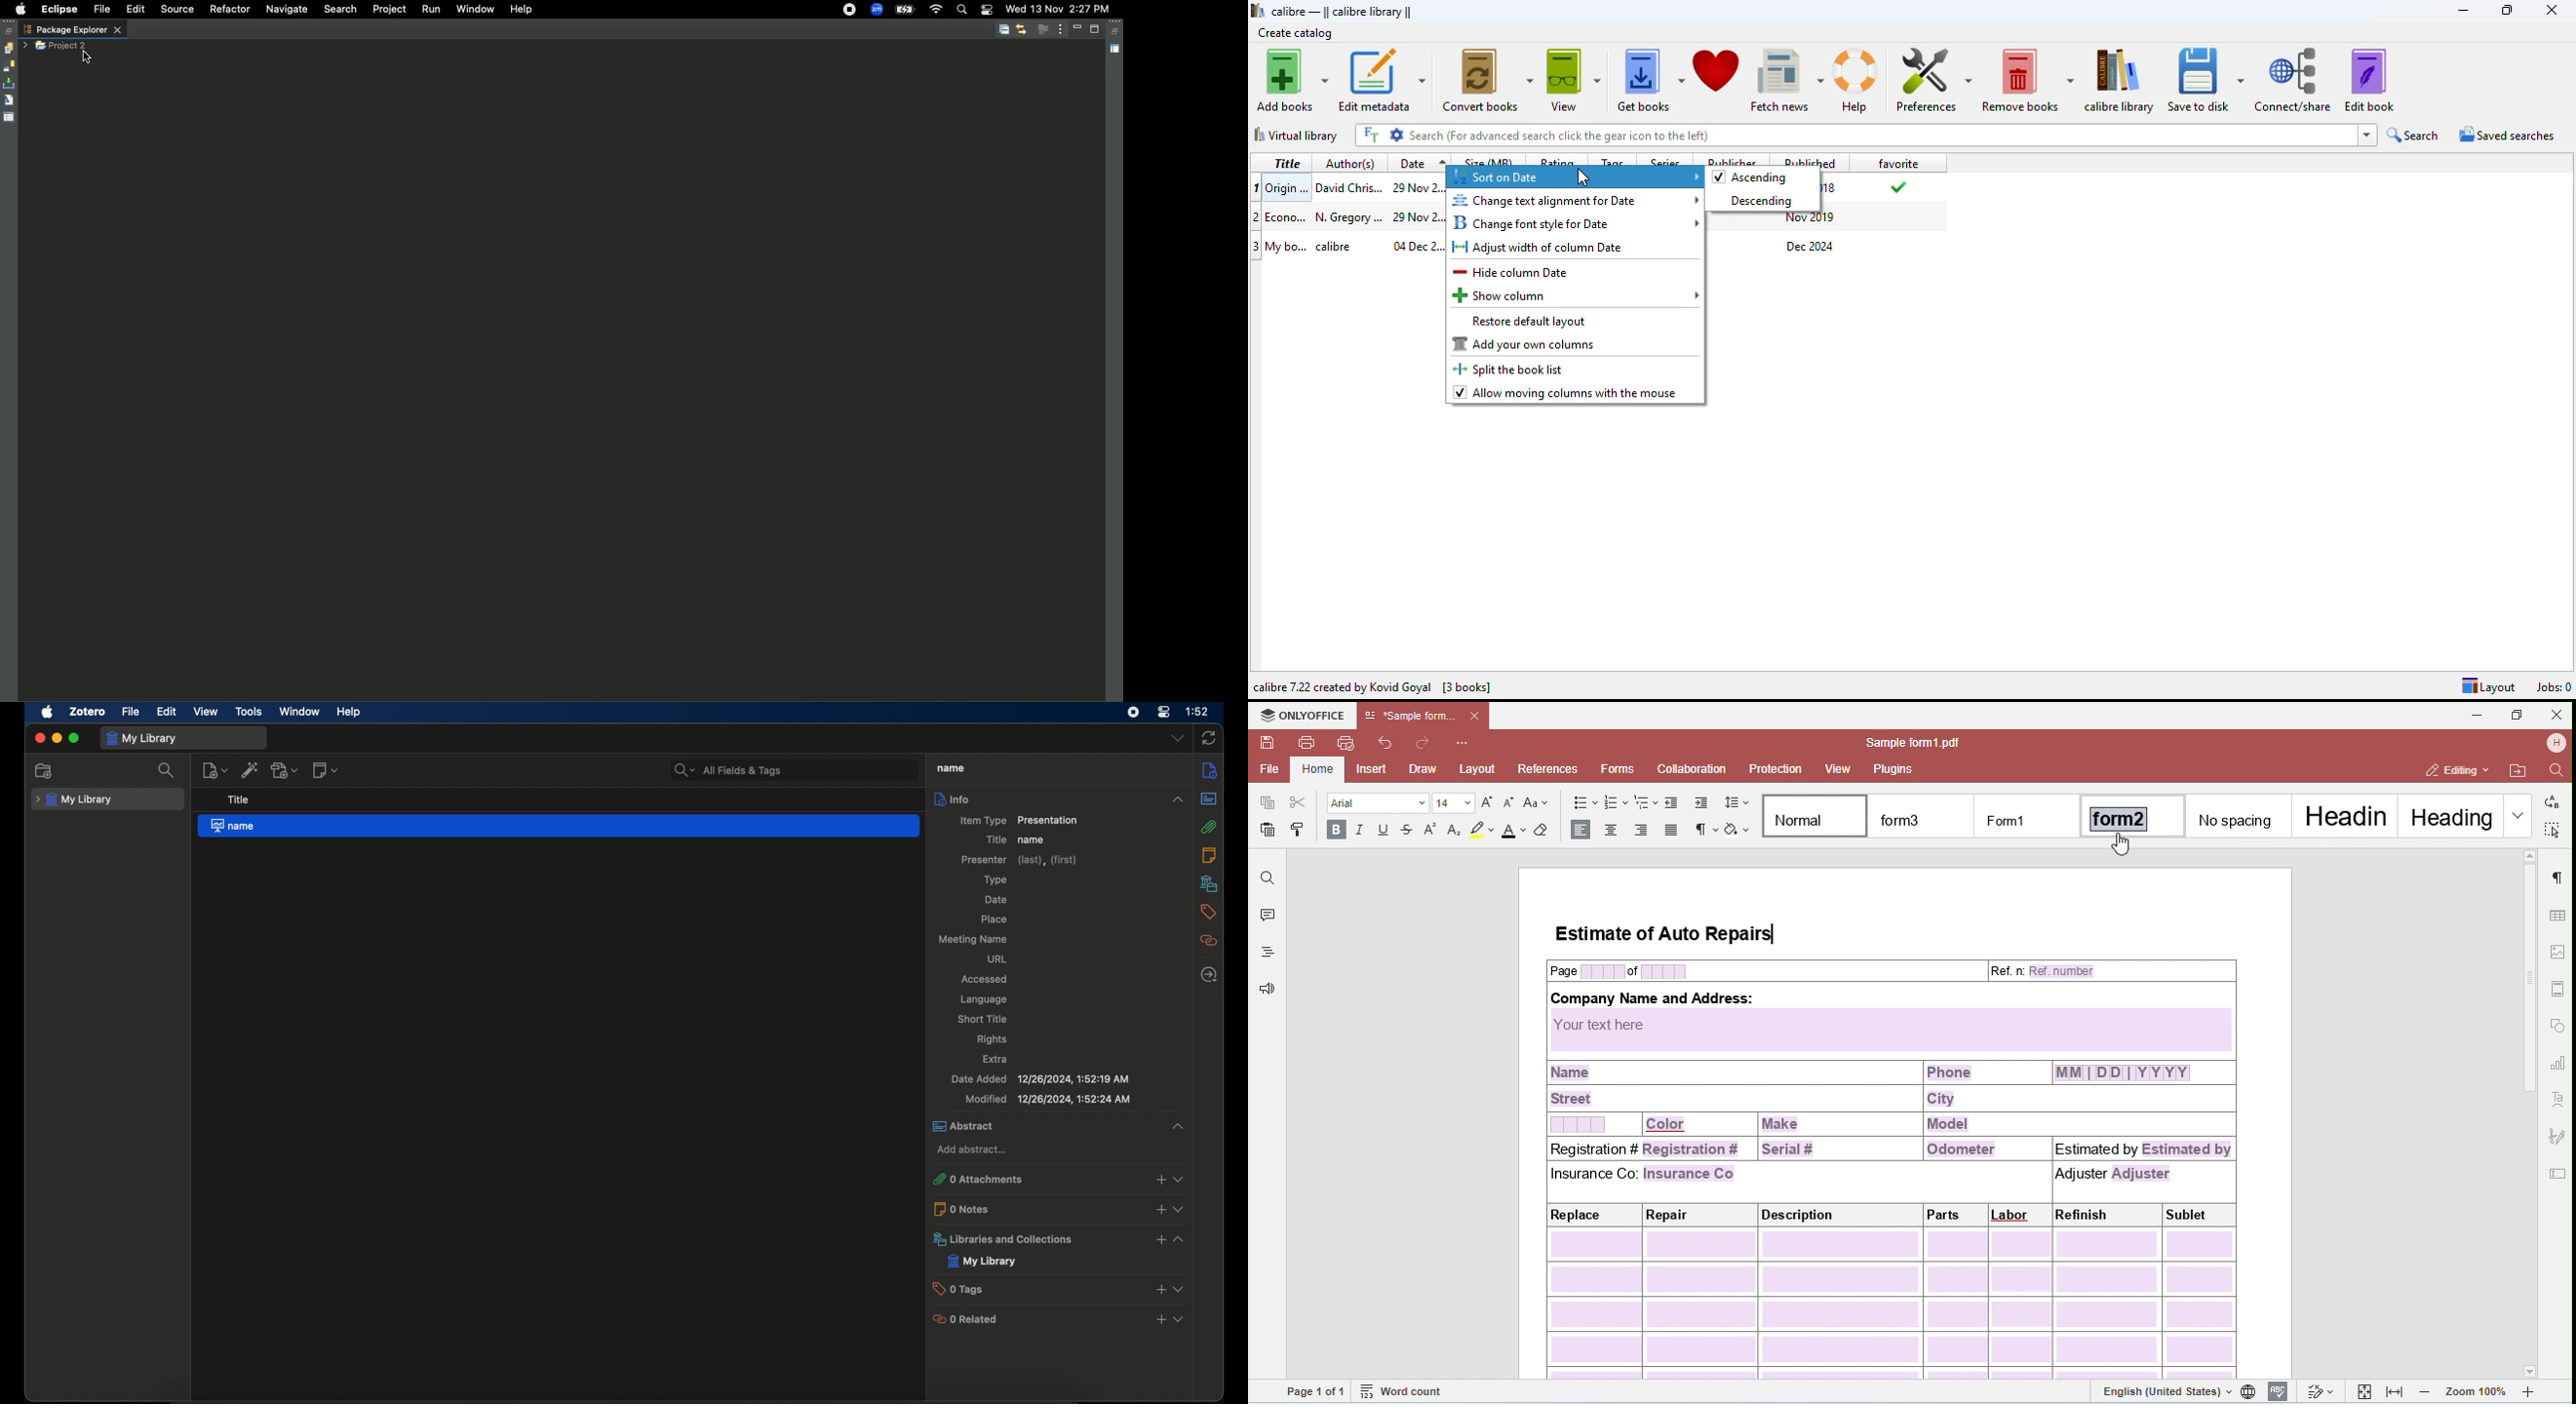 This screenshot has height=1428, width=2576. What do you see at coordinates (2369, 80) in the screenshot?
I see `edit book` at bounding box center [2369, 80].